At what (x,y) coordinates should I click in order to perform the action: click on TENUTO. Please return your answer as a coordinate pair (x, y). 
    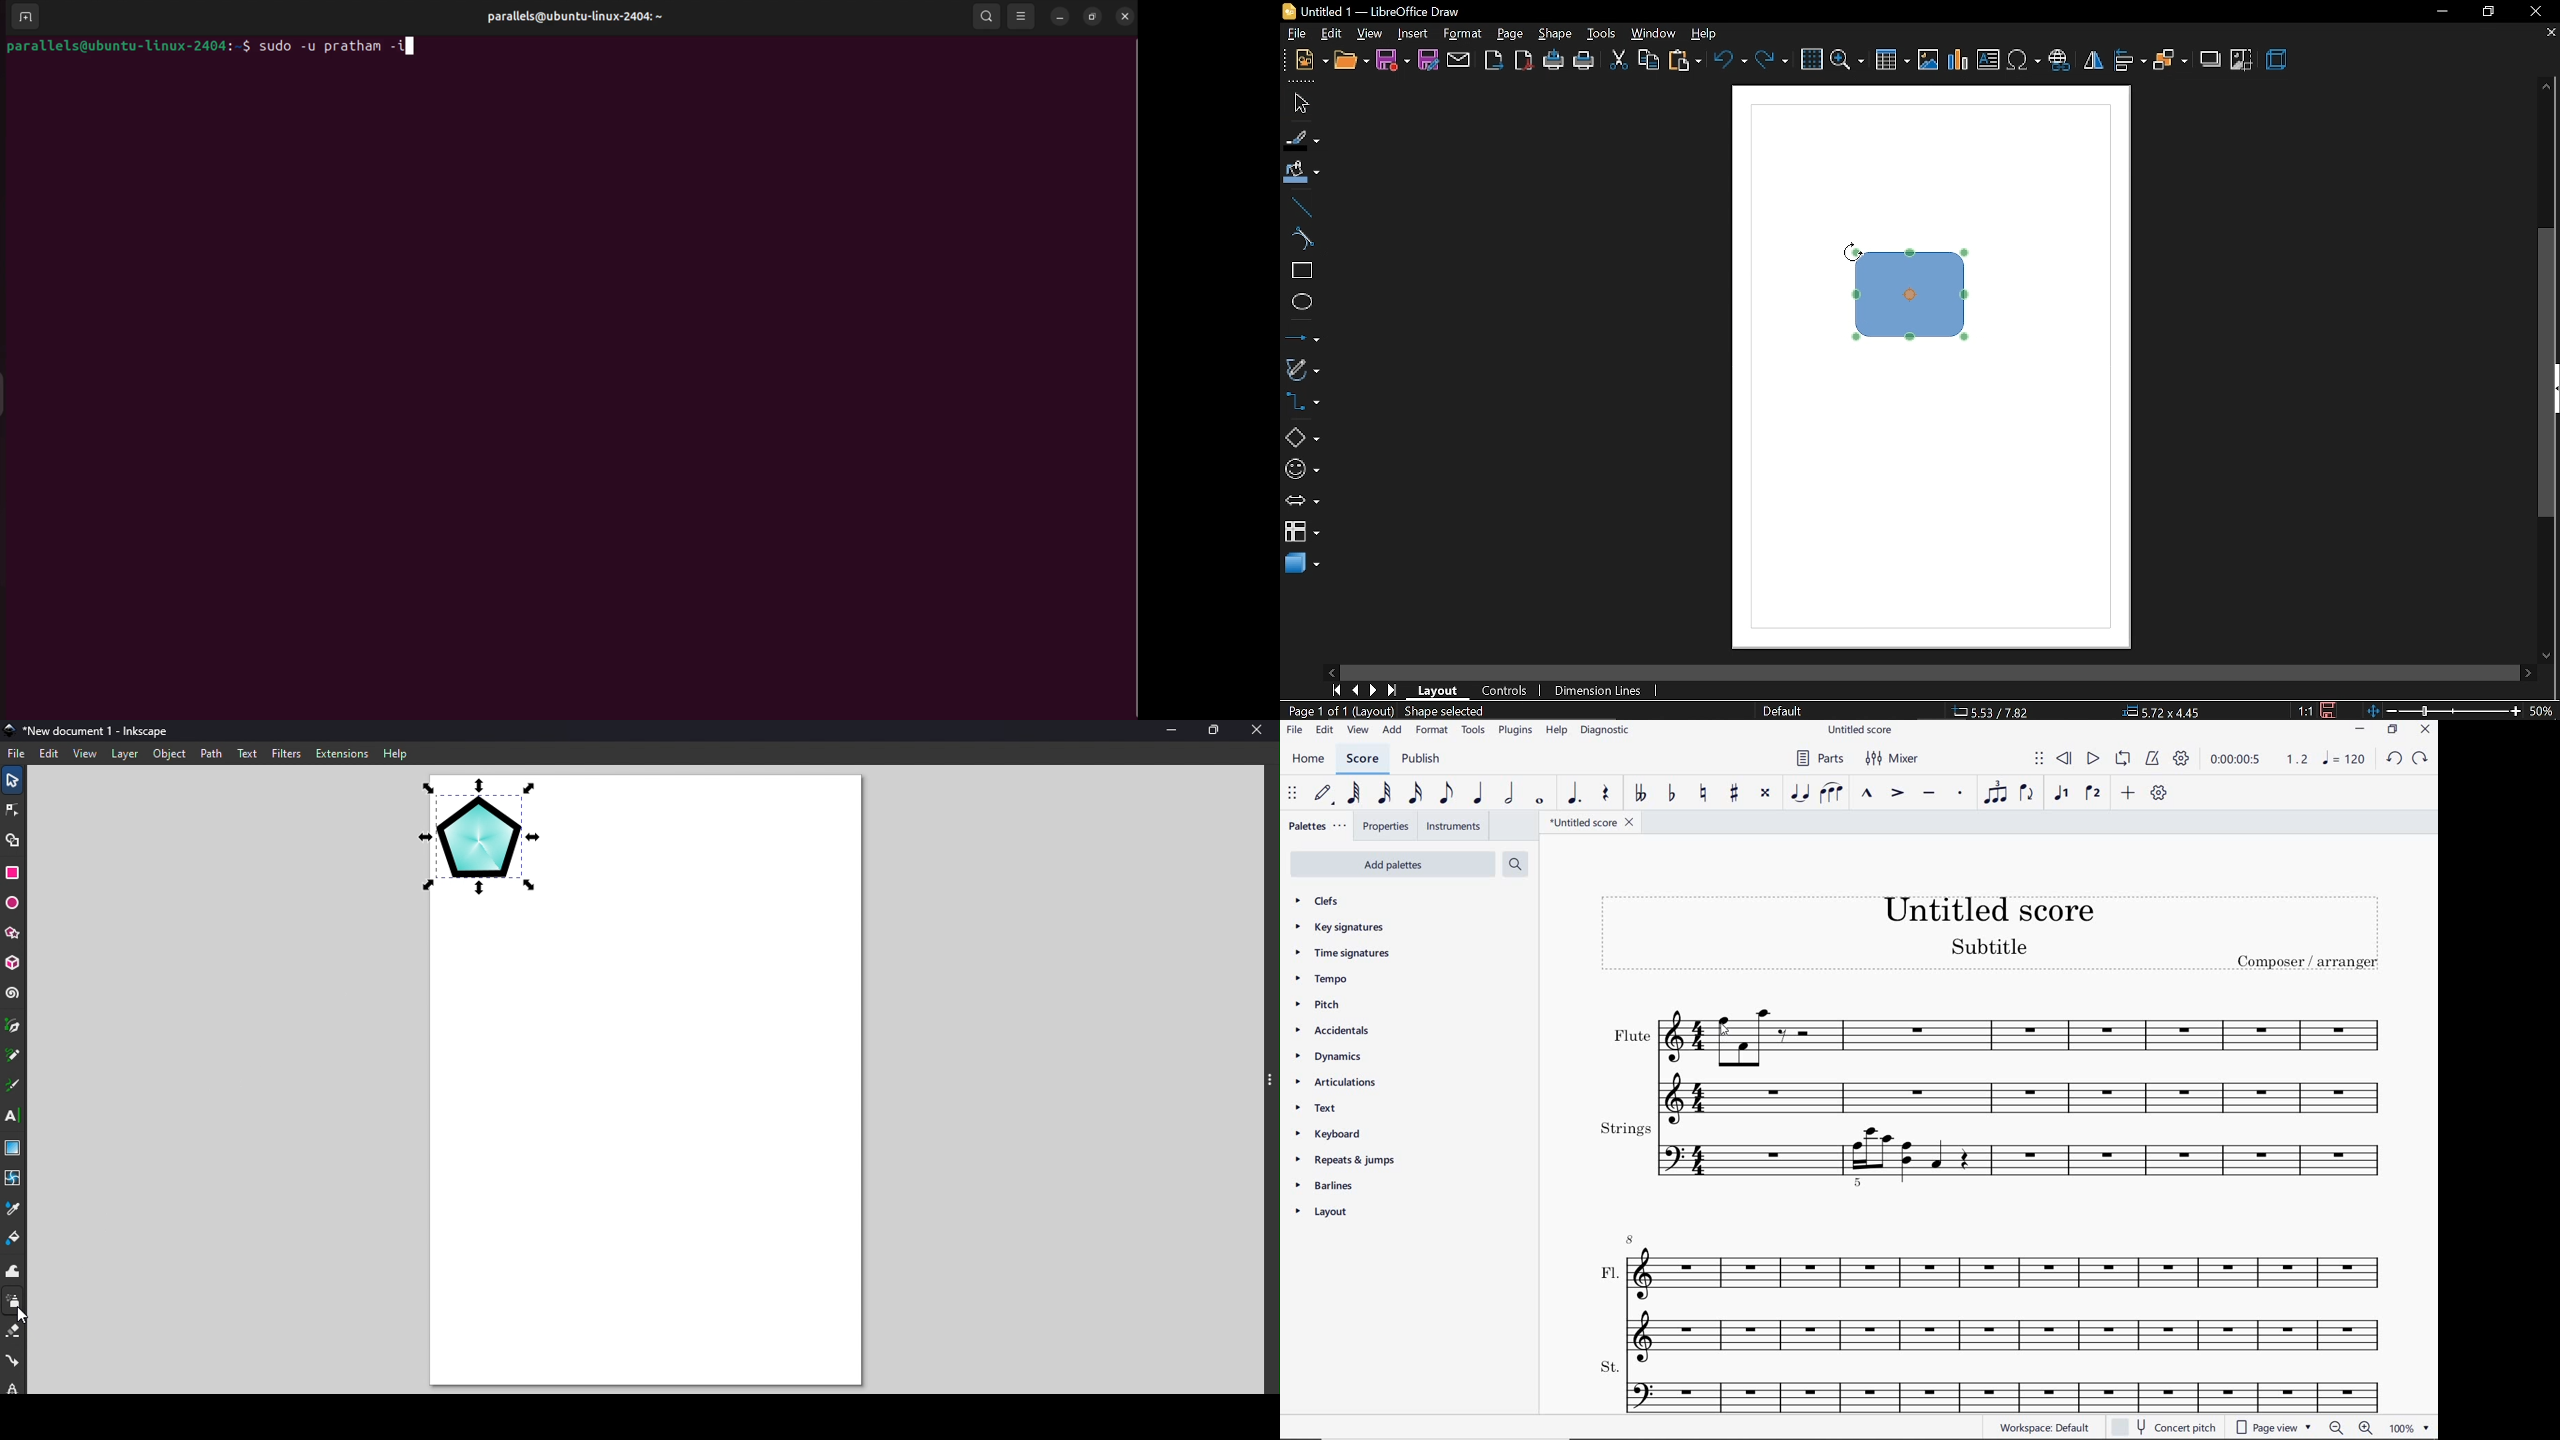
    Looking at the image, I should click on (1930, 794).